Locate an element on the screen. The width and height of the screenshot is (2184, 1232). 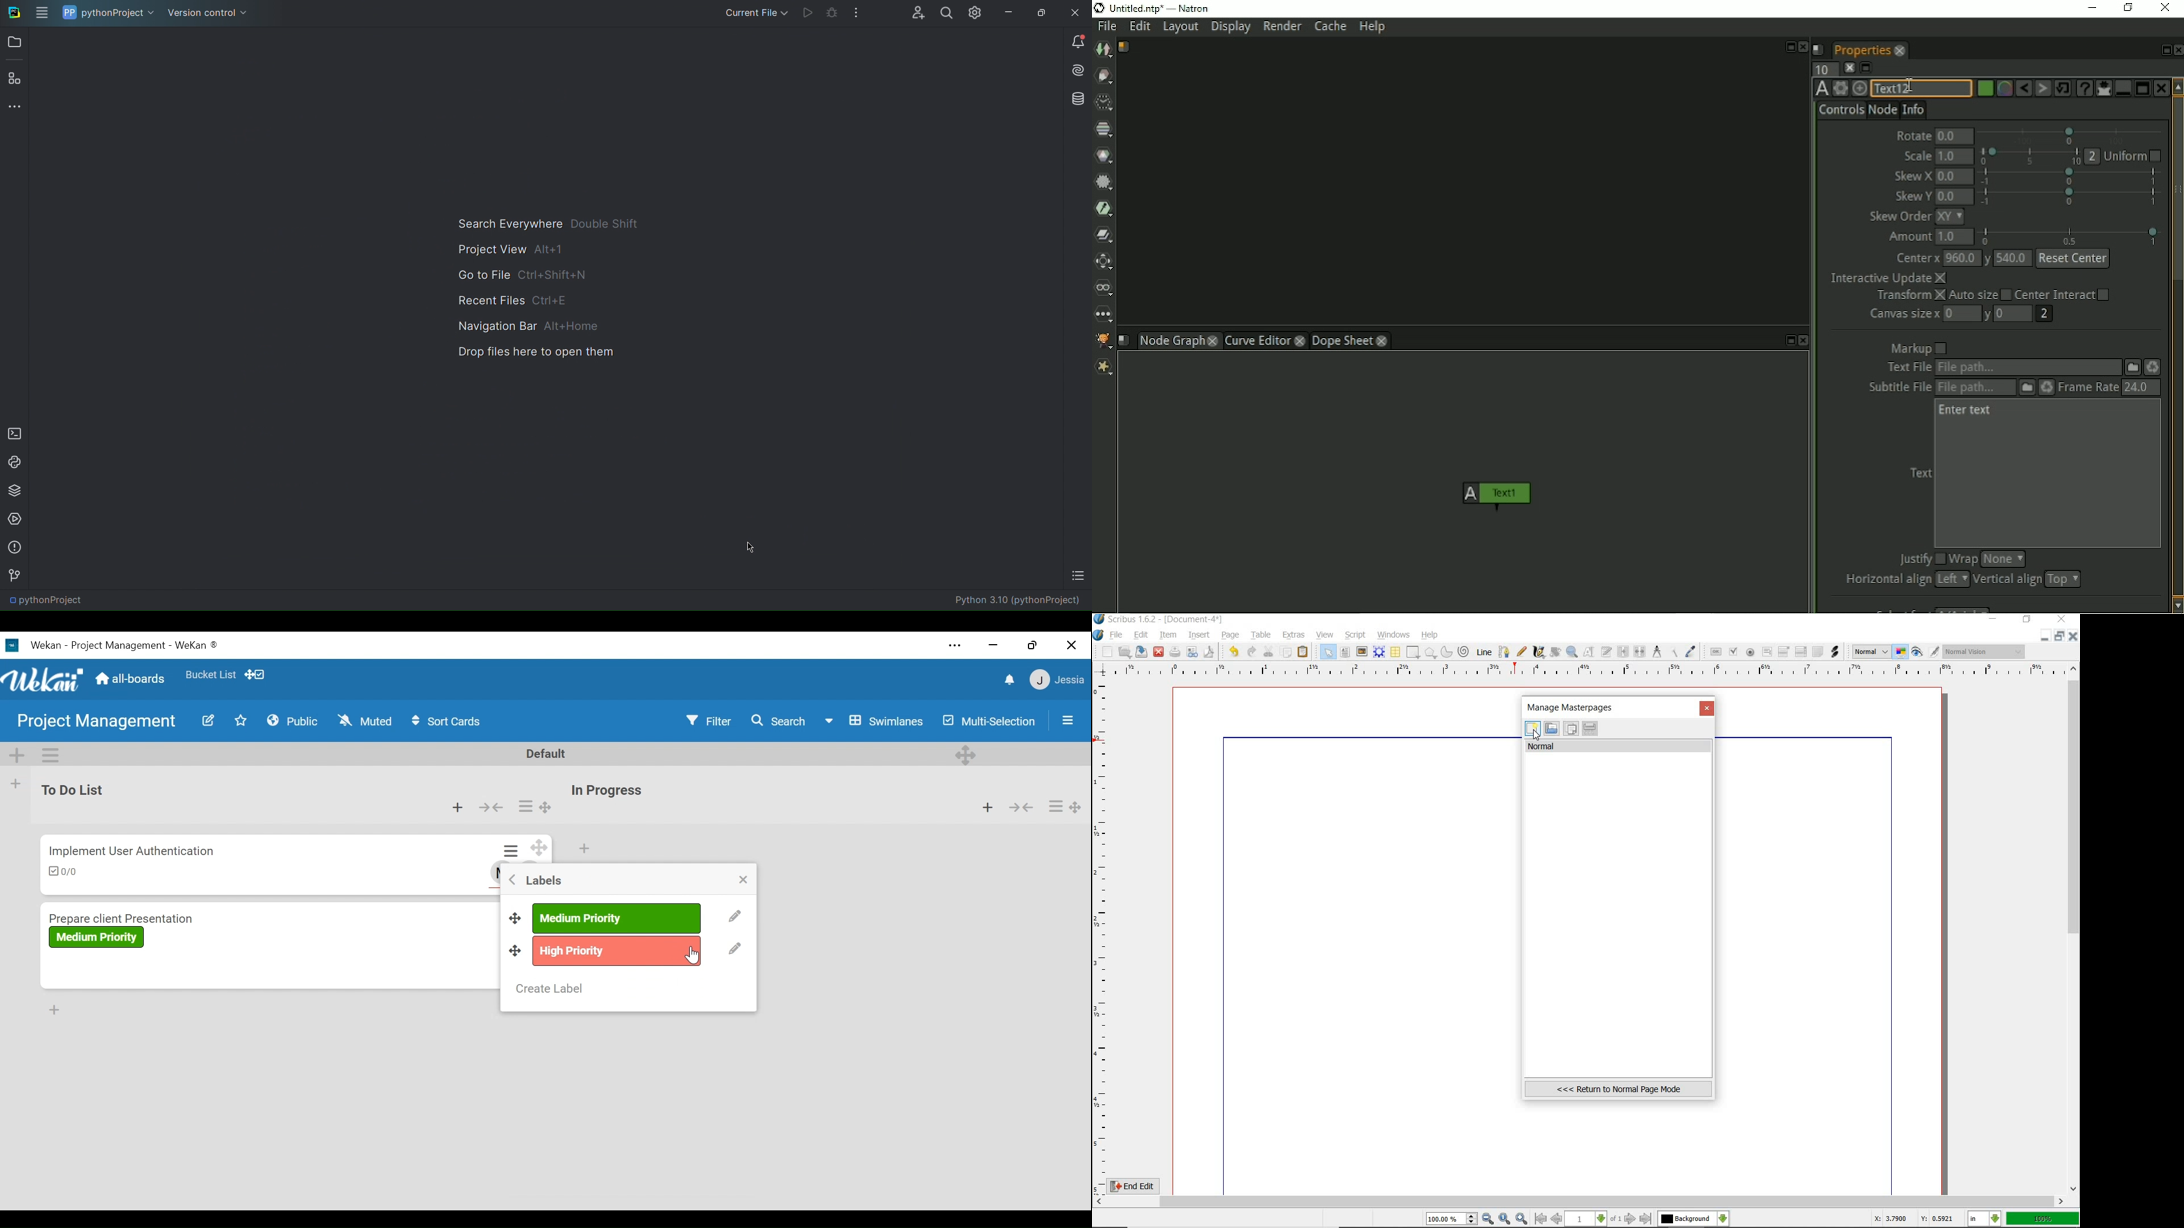
go to last page is located at coordinates (1646, 1219).